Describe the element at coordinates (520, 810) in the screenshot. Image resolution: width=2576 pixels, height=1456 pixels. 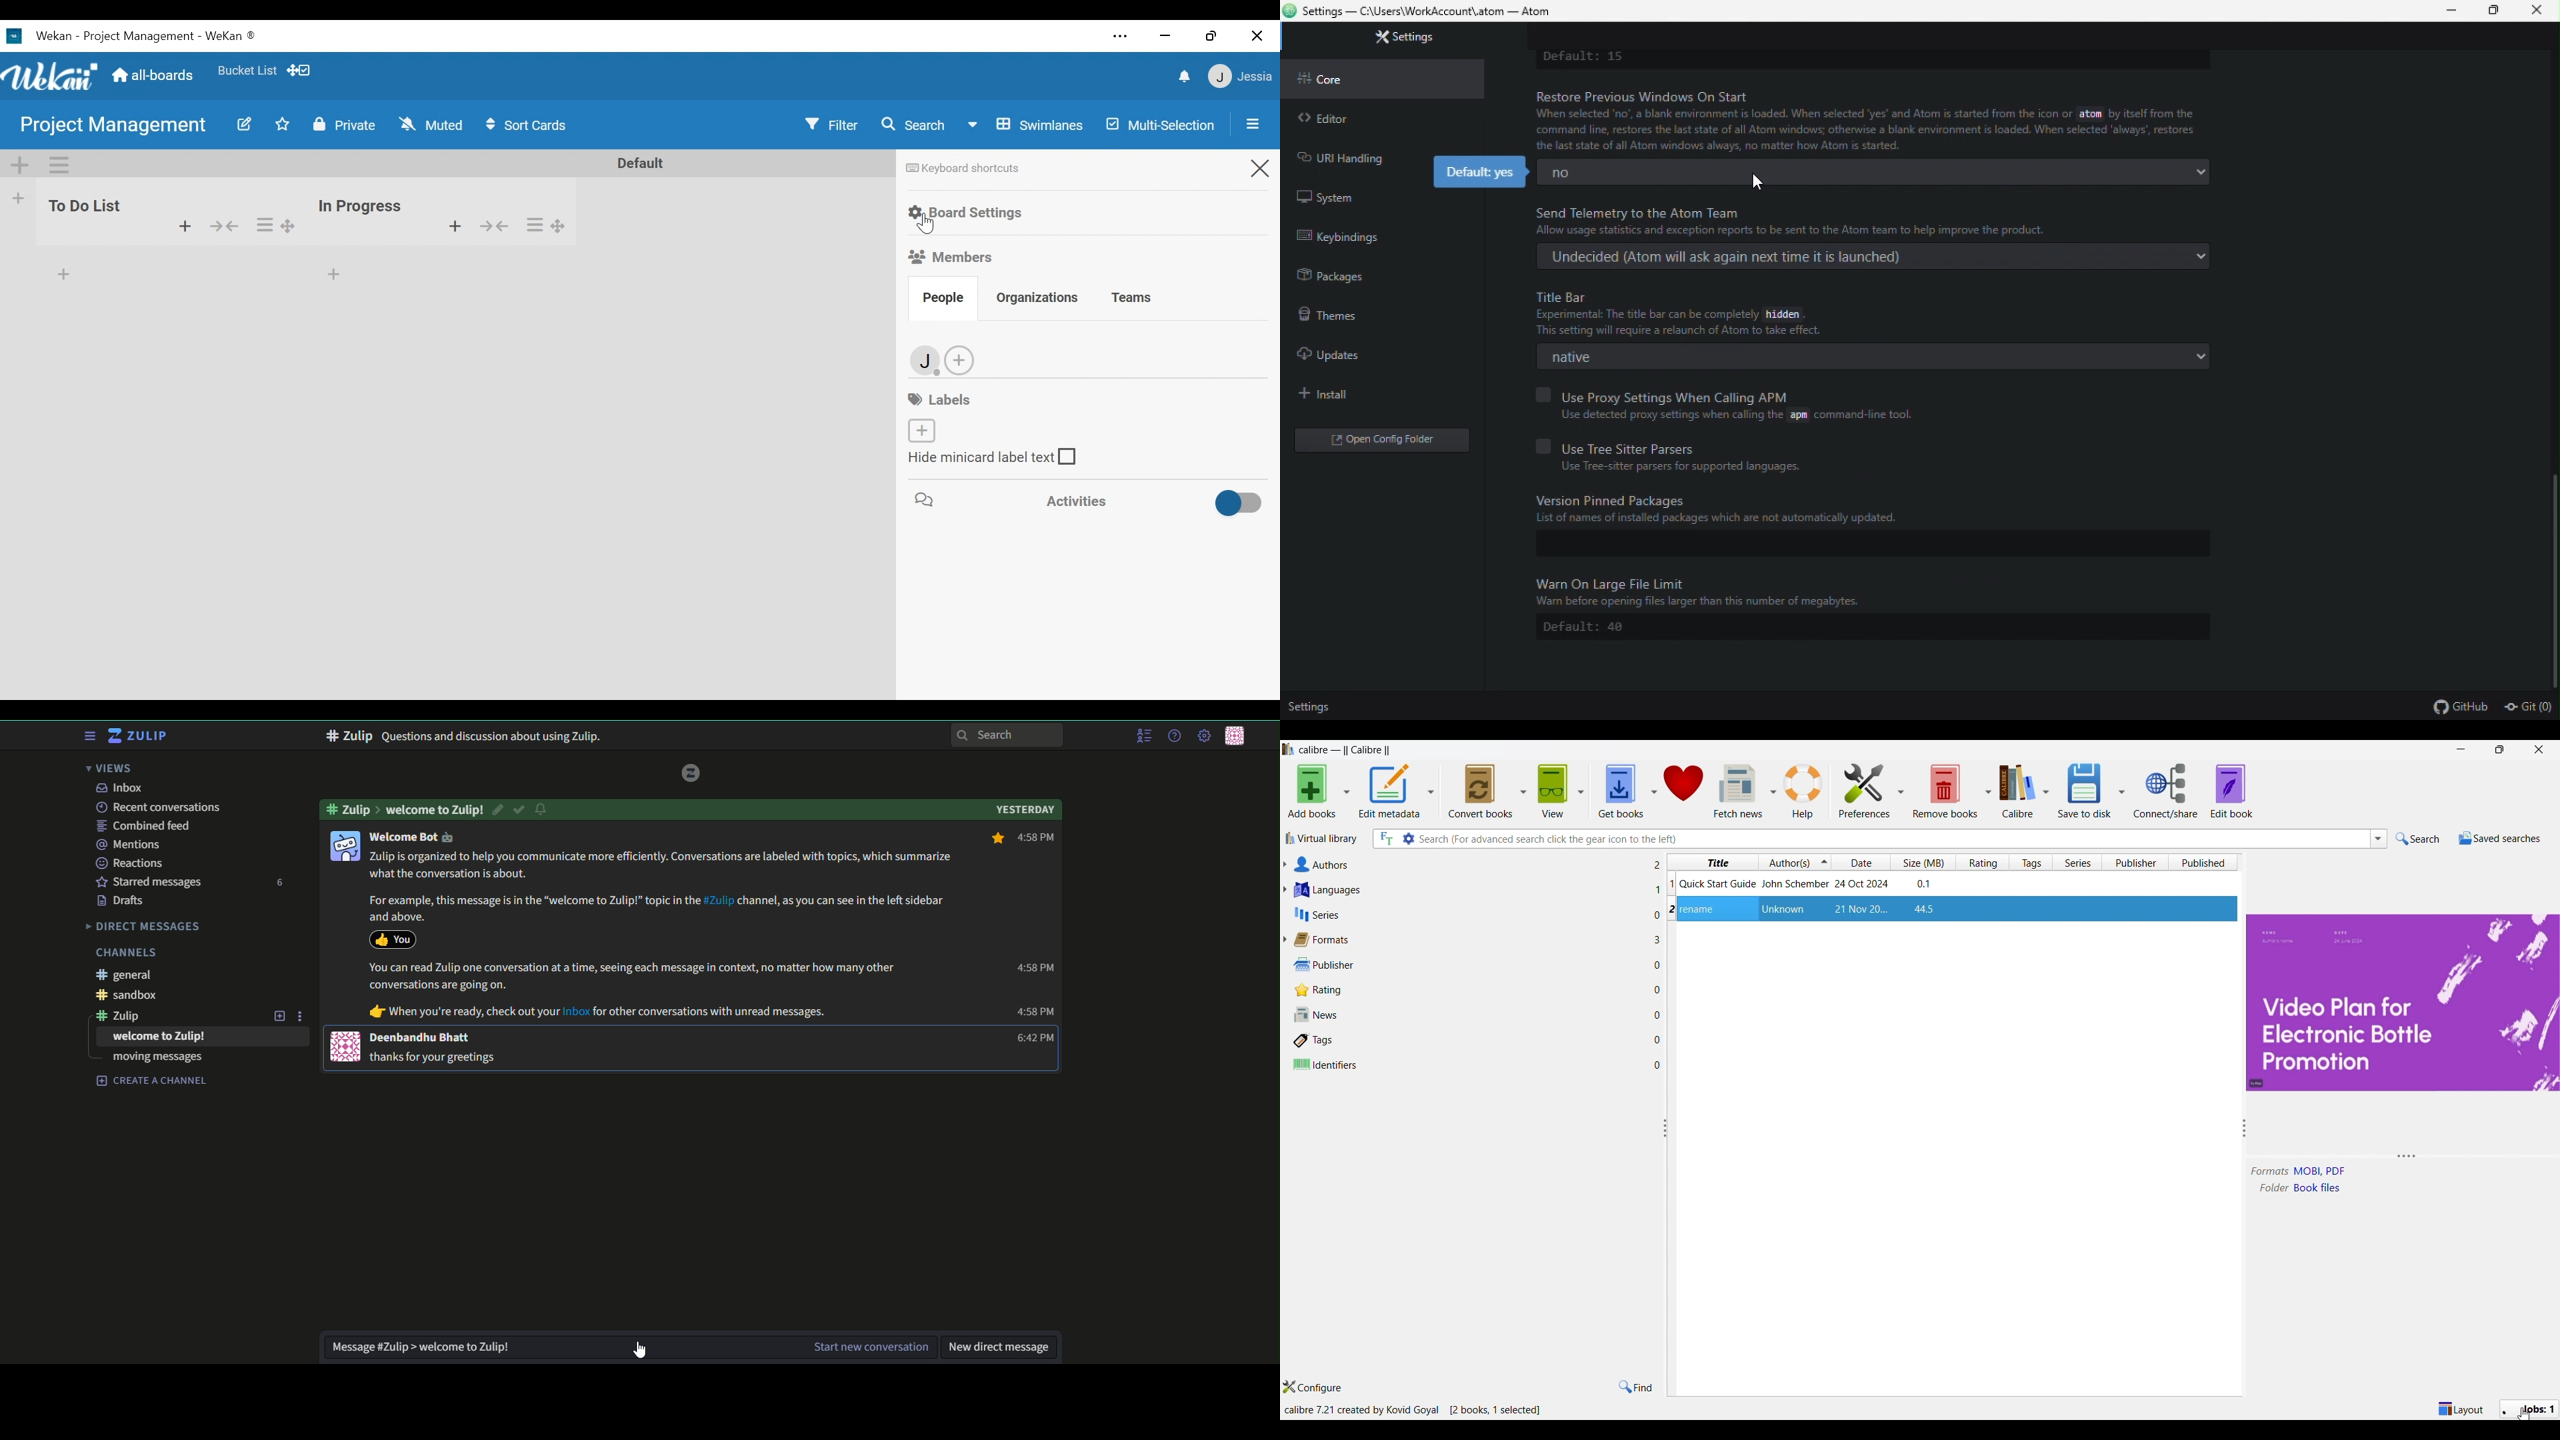
I see `resolved` at that location.